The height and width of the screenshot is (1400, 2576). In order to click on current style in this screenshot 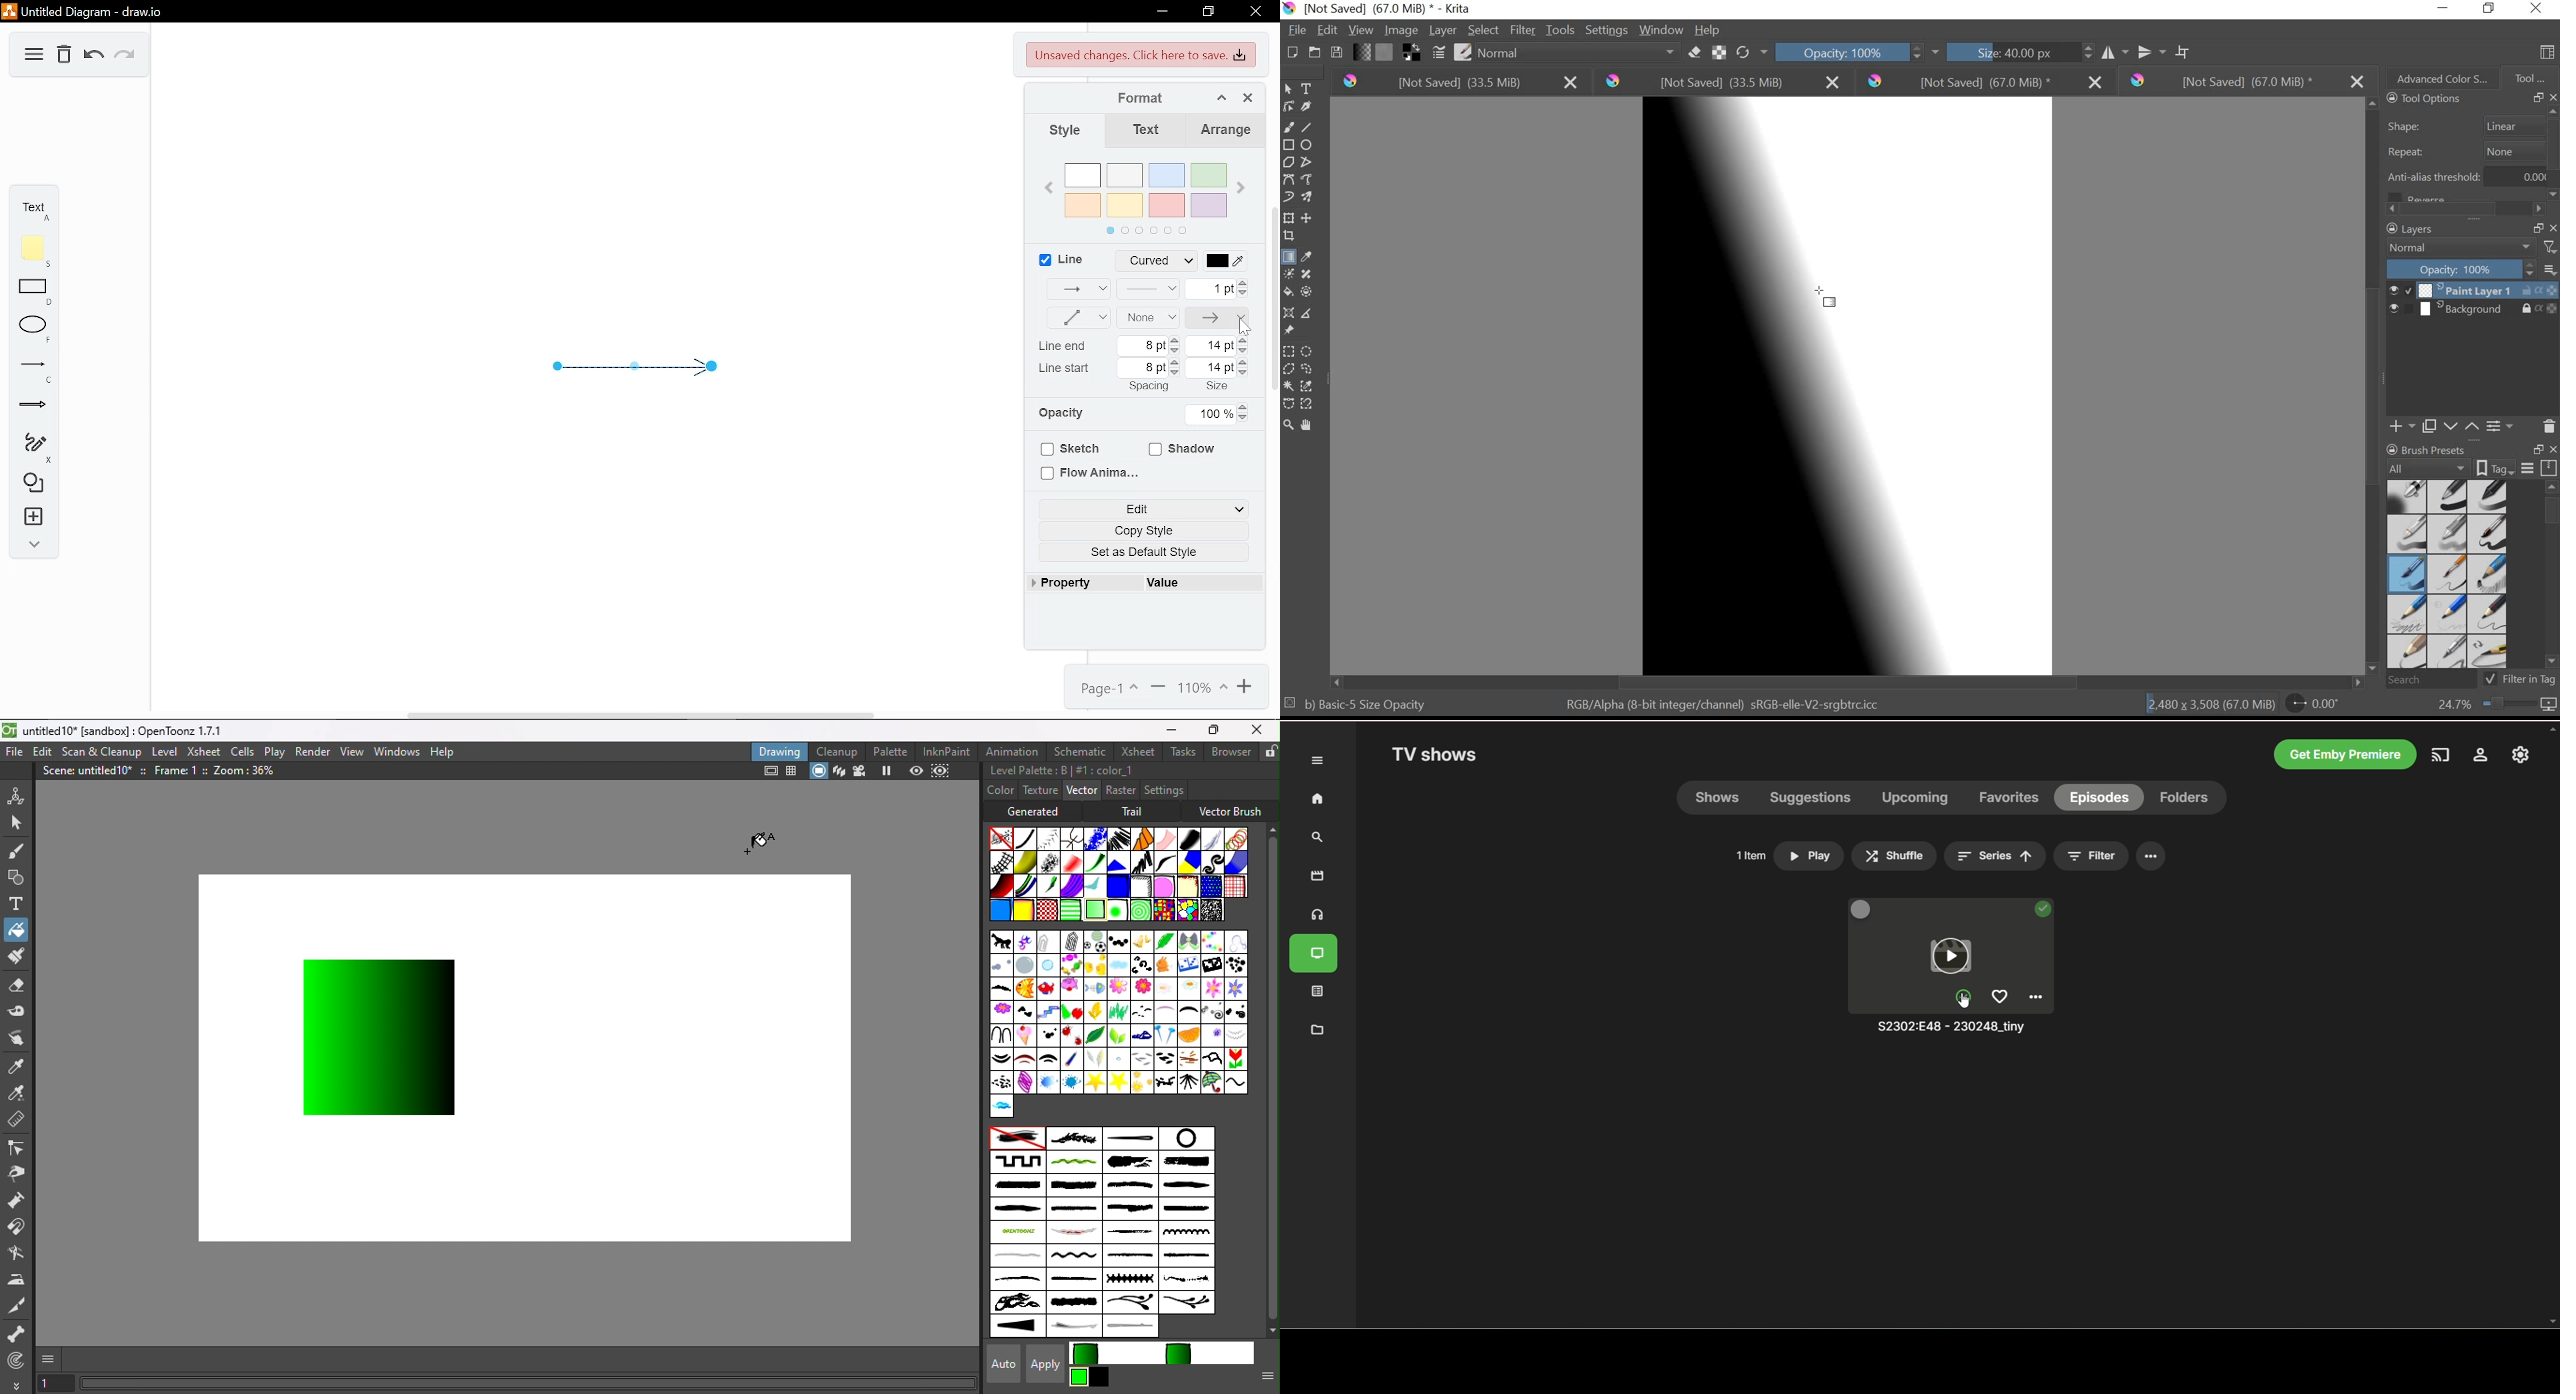, I will do `click(1120, 1354)`.